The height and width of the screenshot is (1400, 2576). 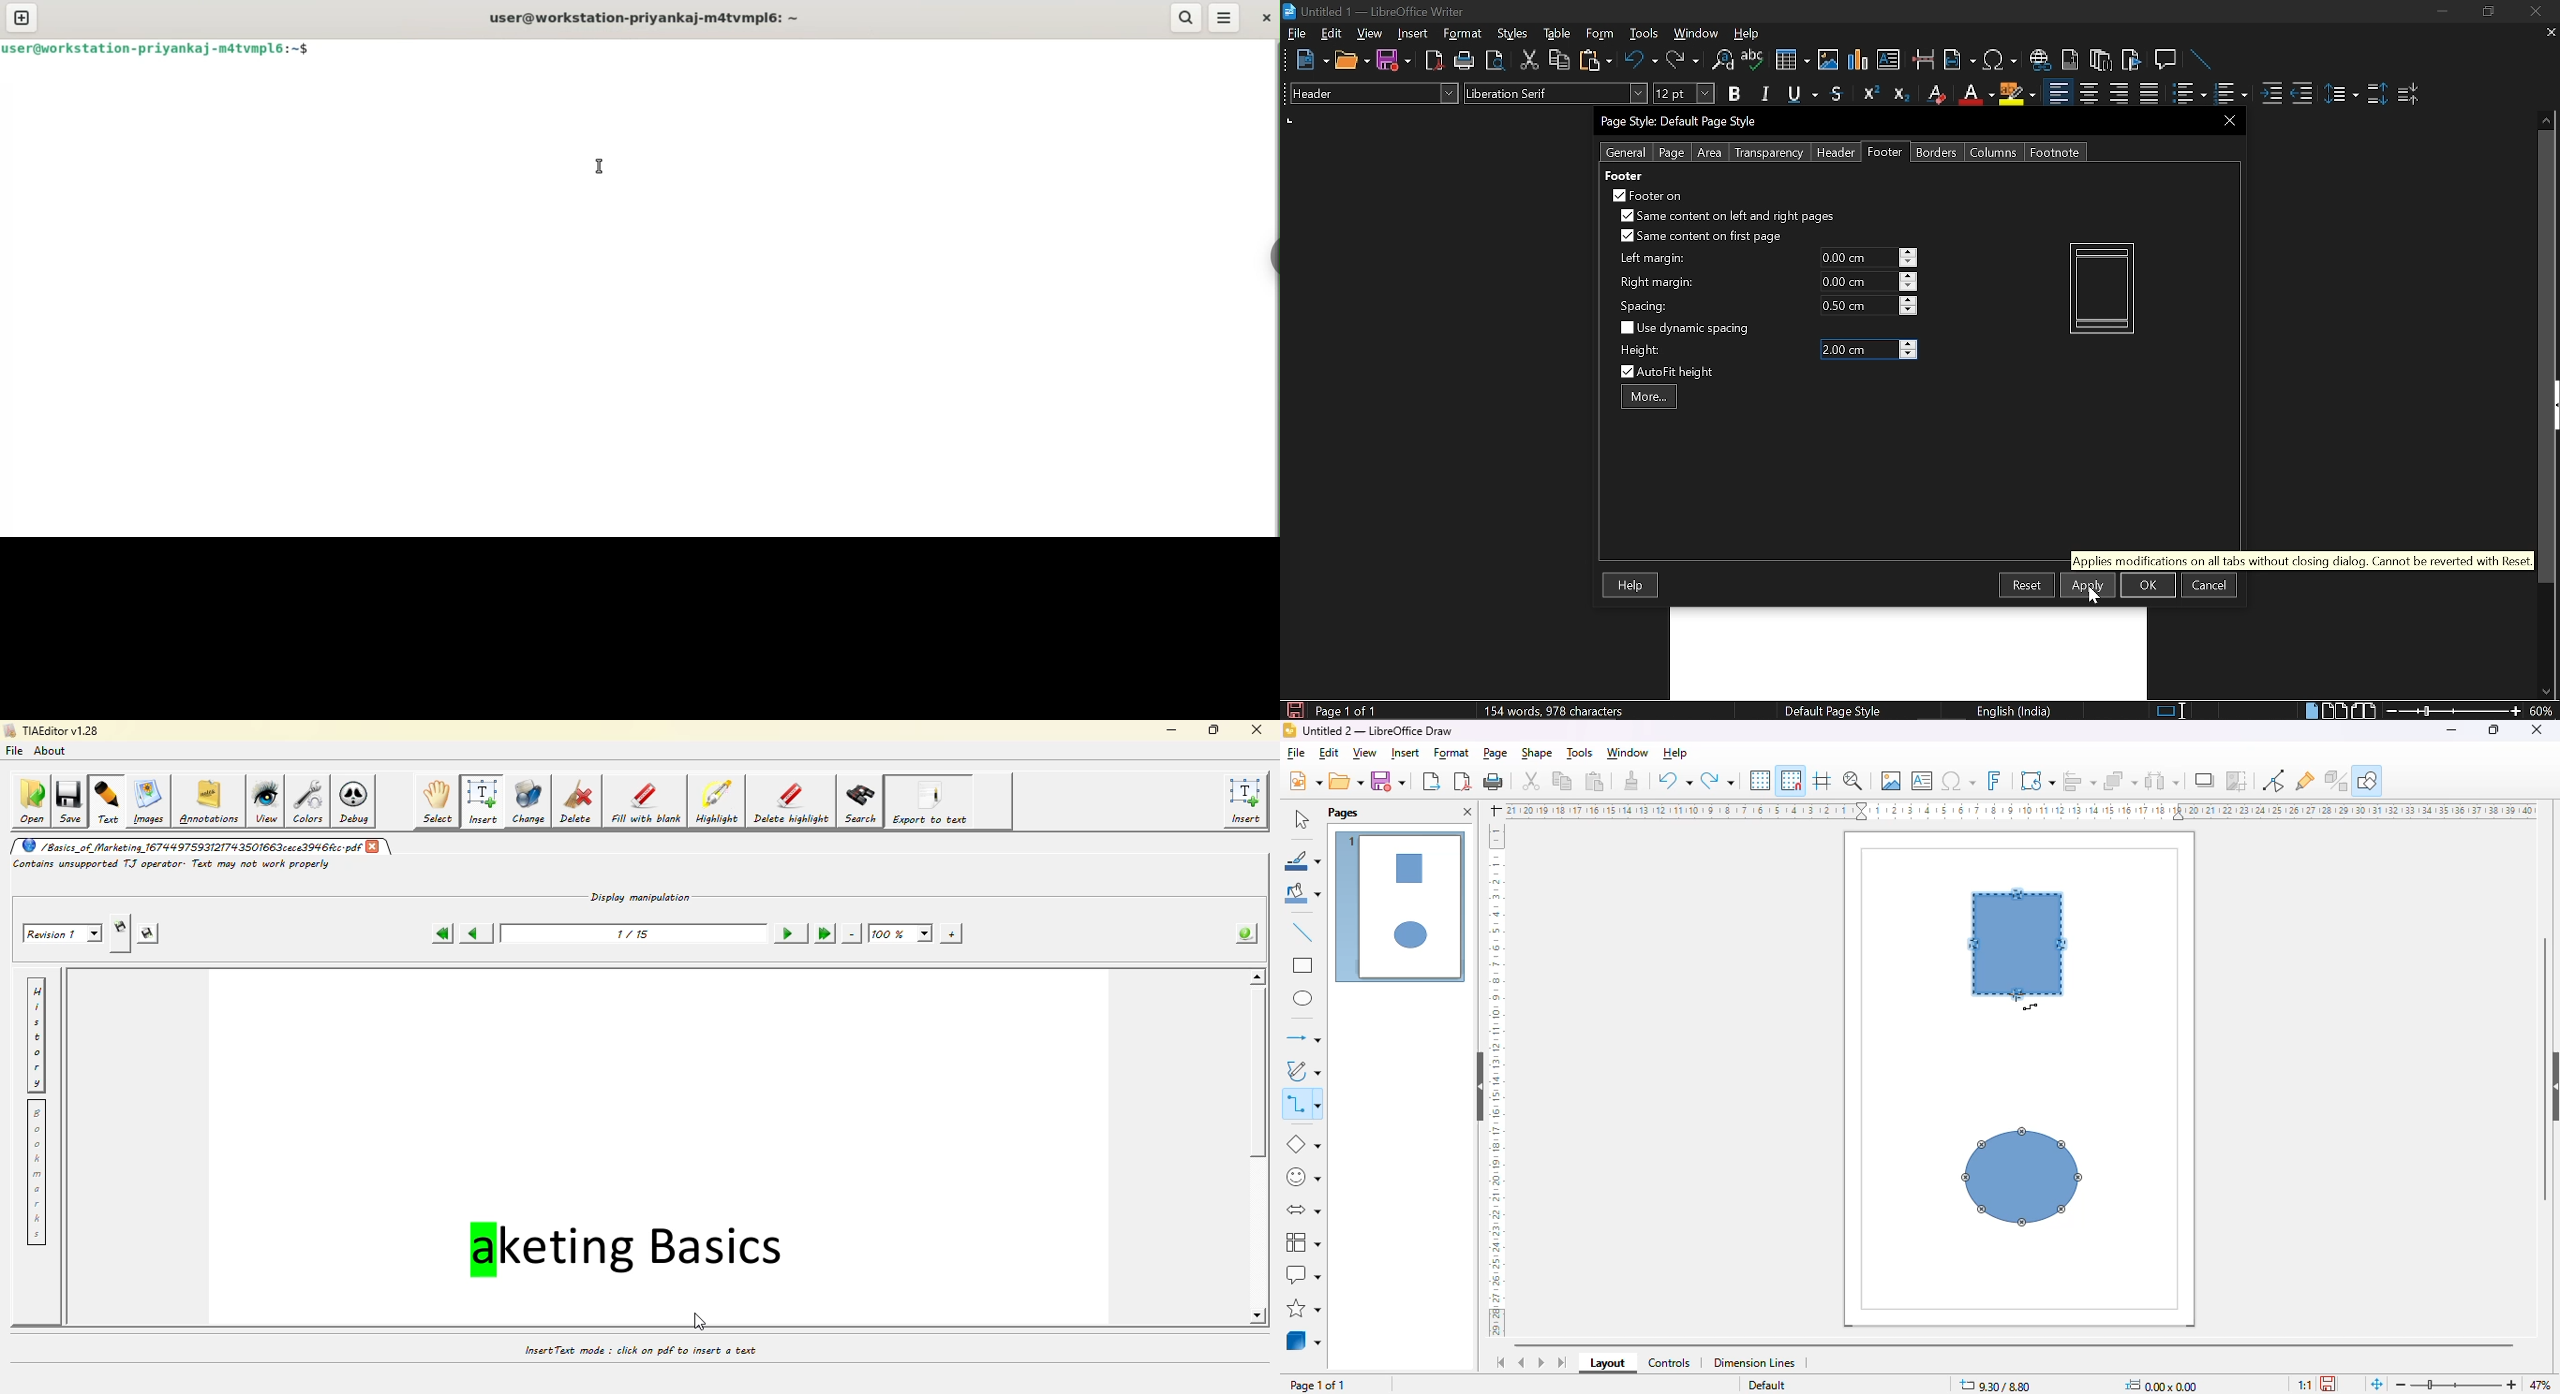 I want to click on decrease paragraph spacing Decrease paragraph spacing, so click(x=2410, y=93).